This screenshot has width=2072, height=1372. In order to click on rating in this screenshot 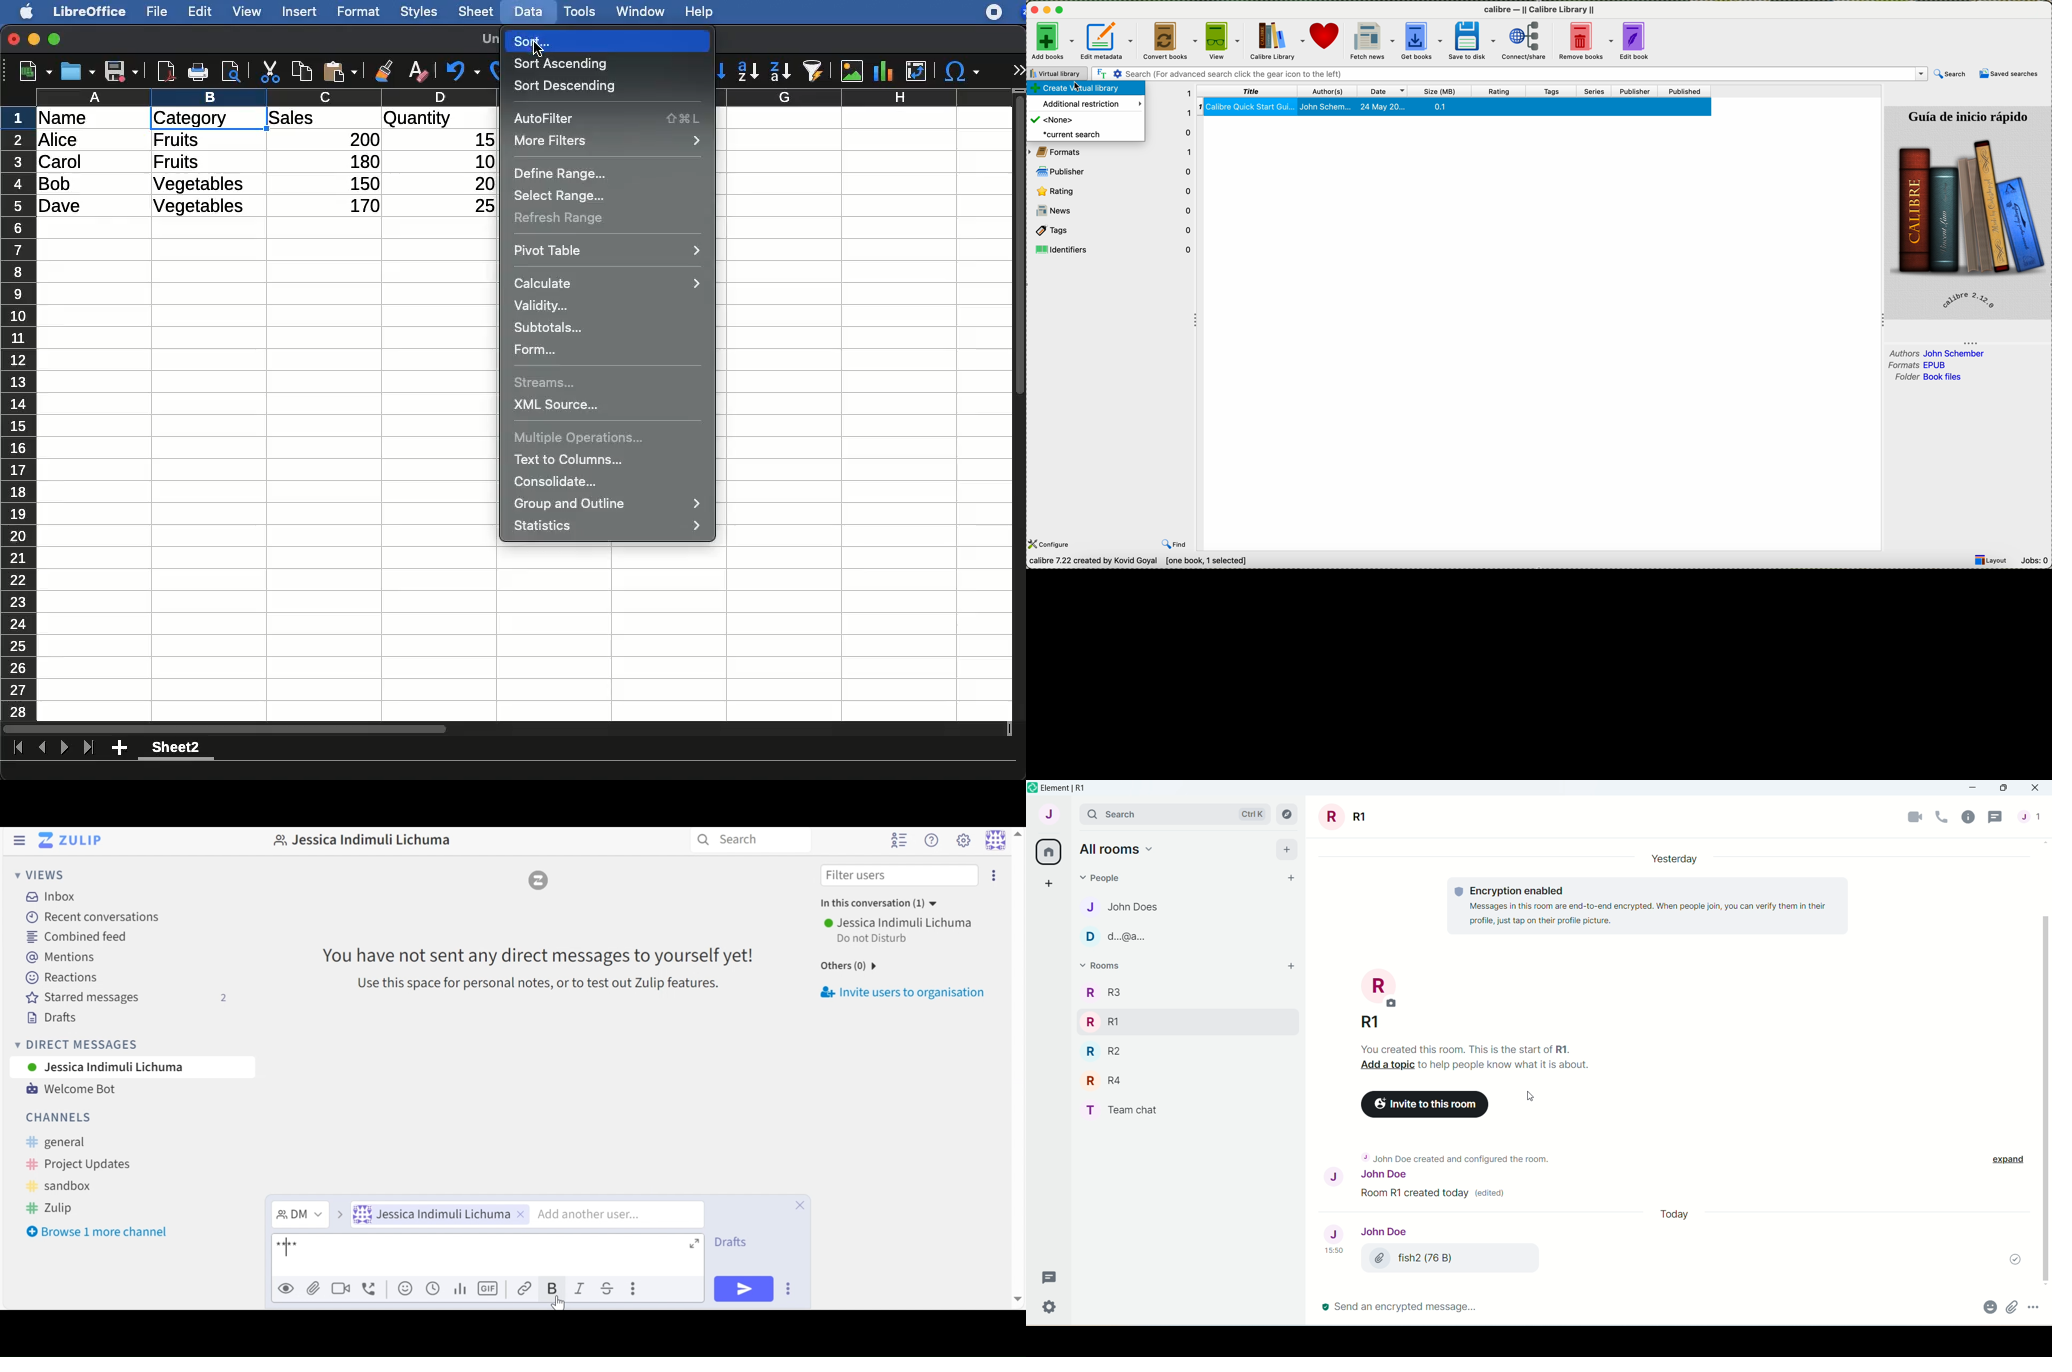, I will do `click(1113, 191)`.